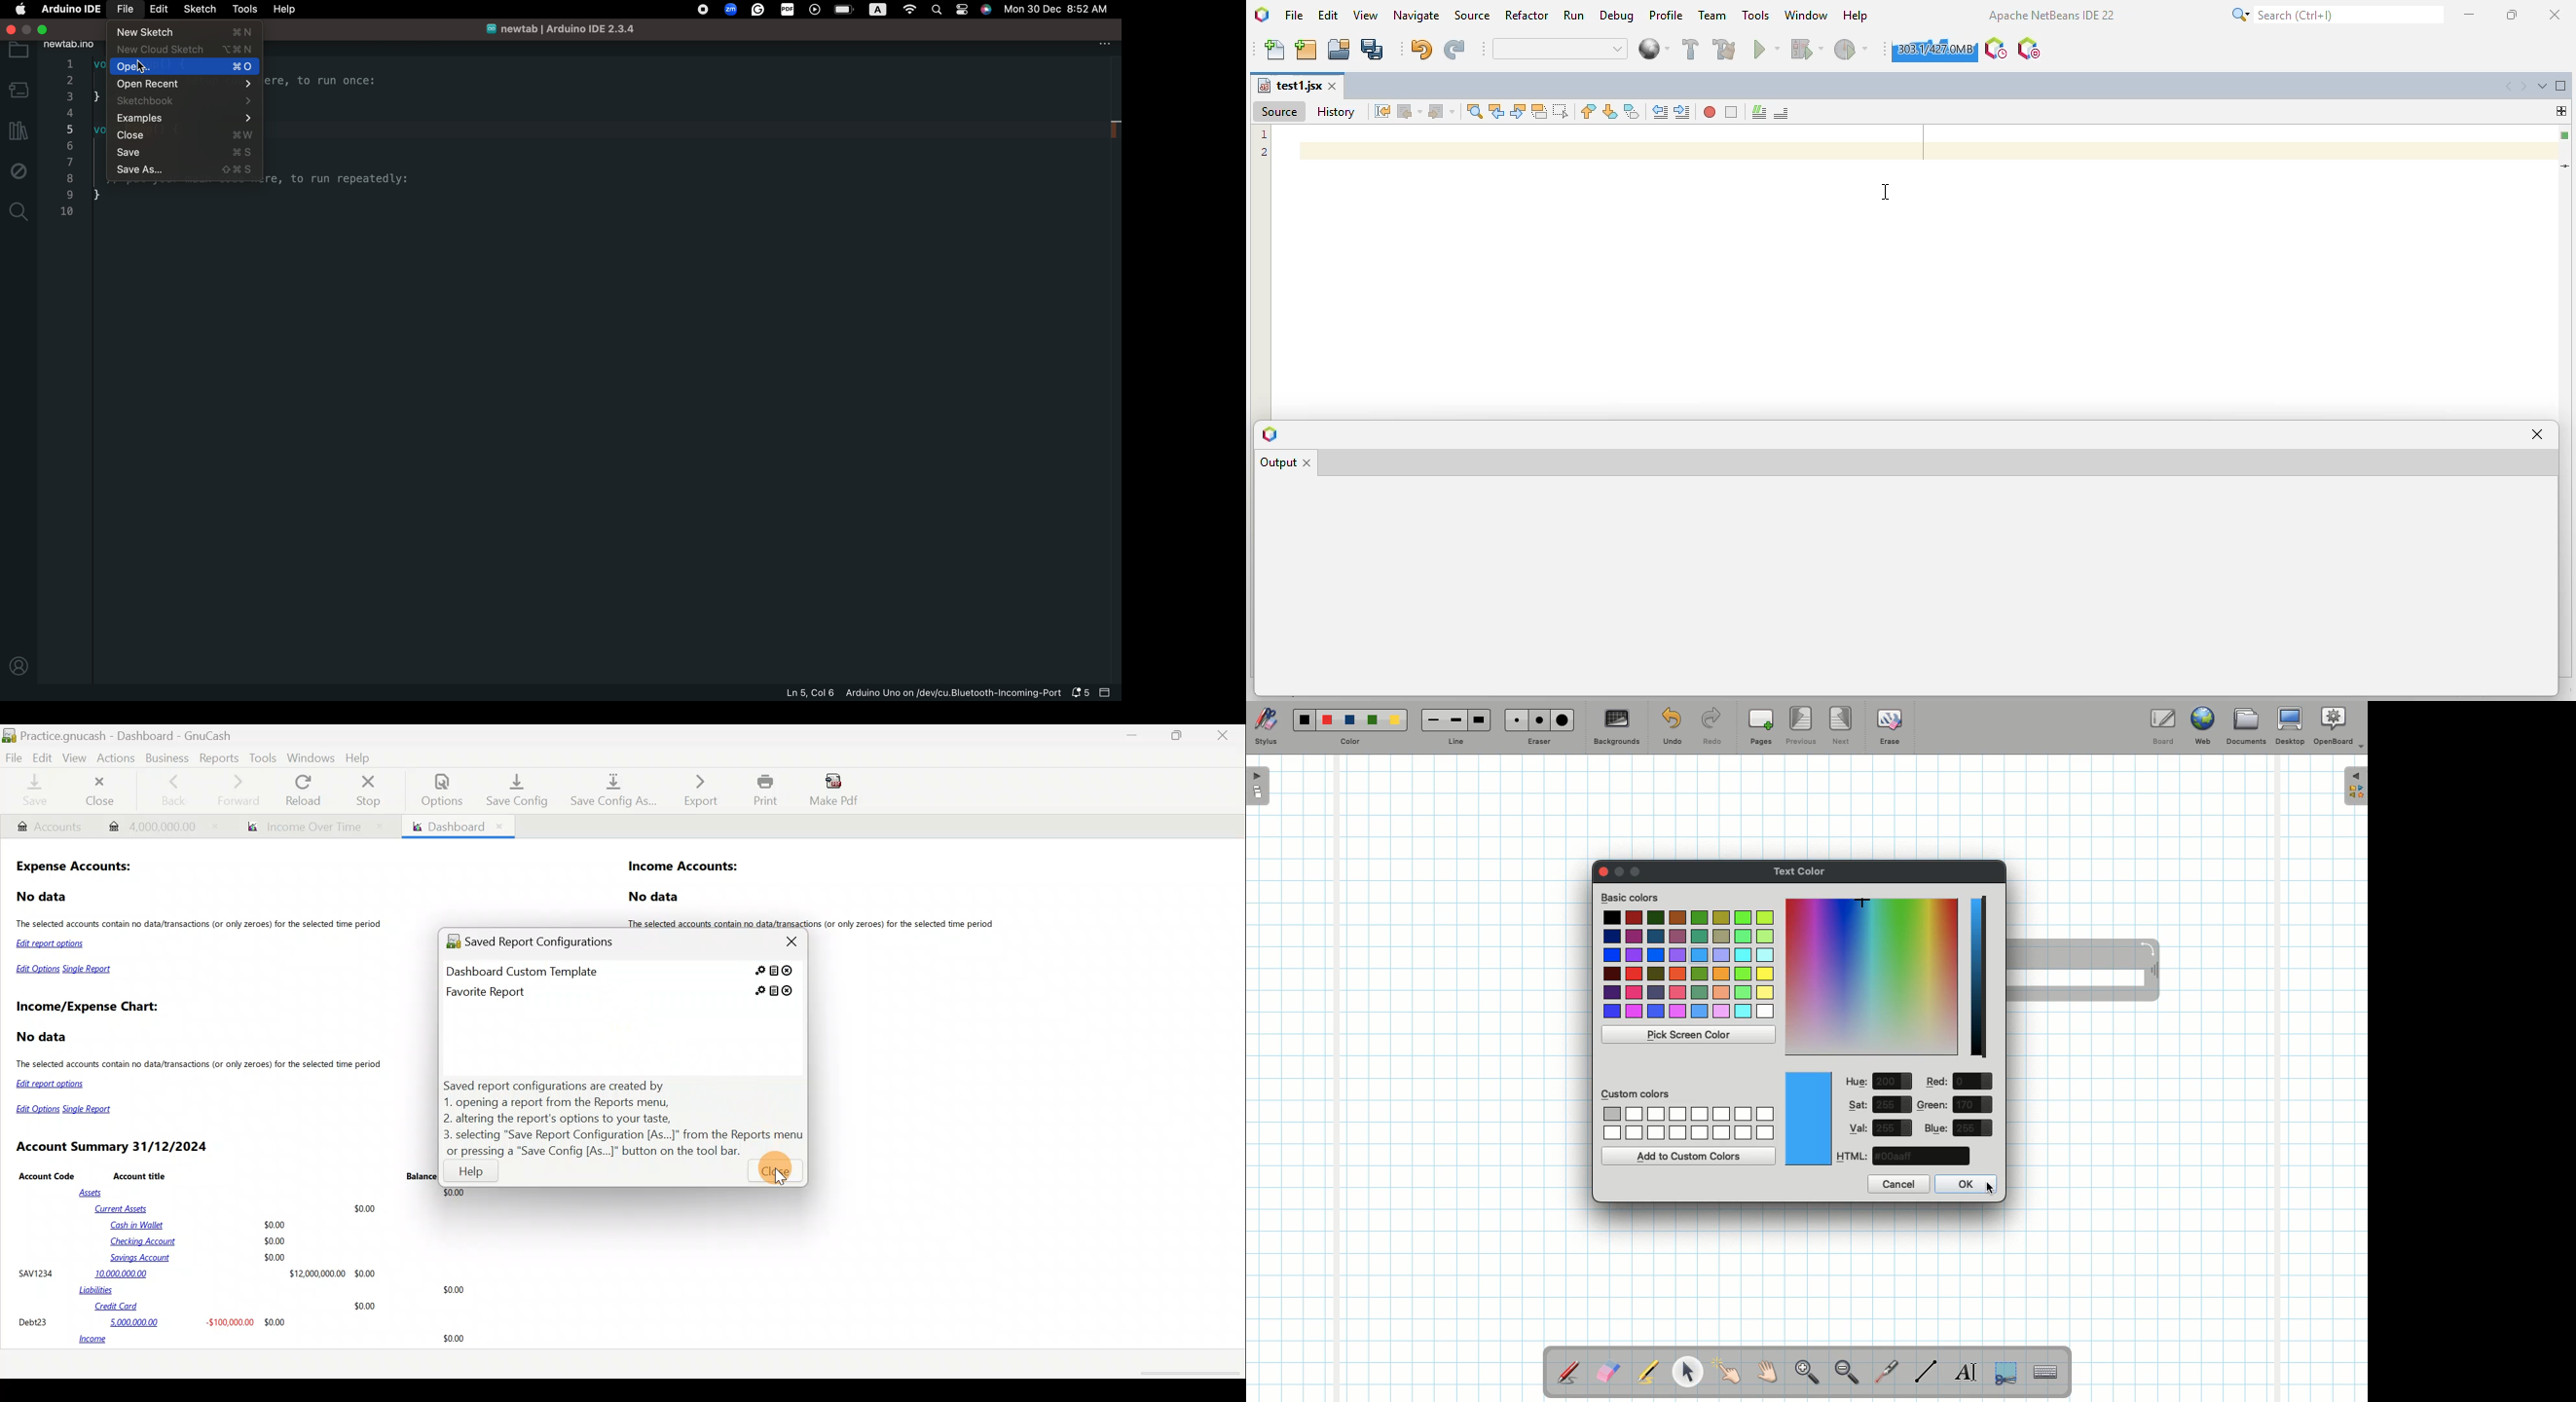  Describe the element at coordinates (16, 128) in the screenshot. I see `library manager` at that location.